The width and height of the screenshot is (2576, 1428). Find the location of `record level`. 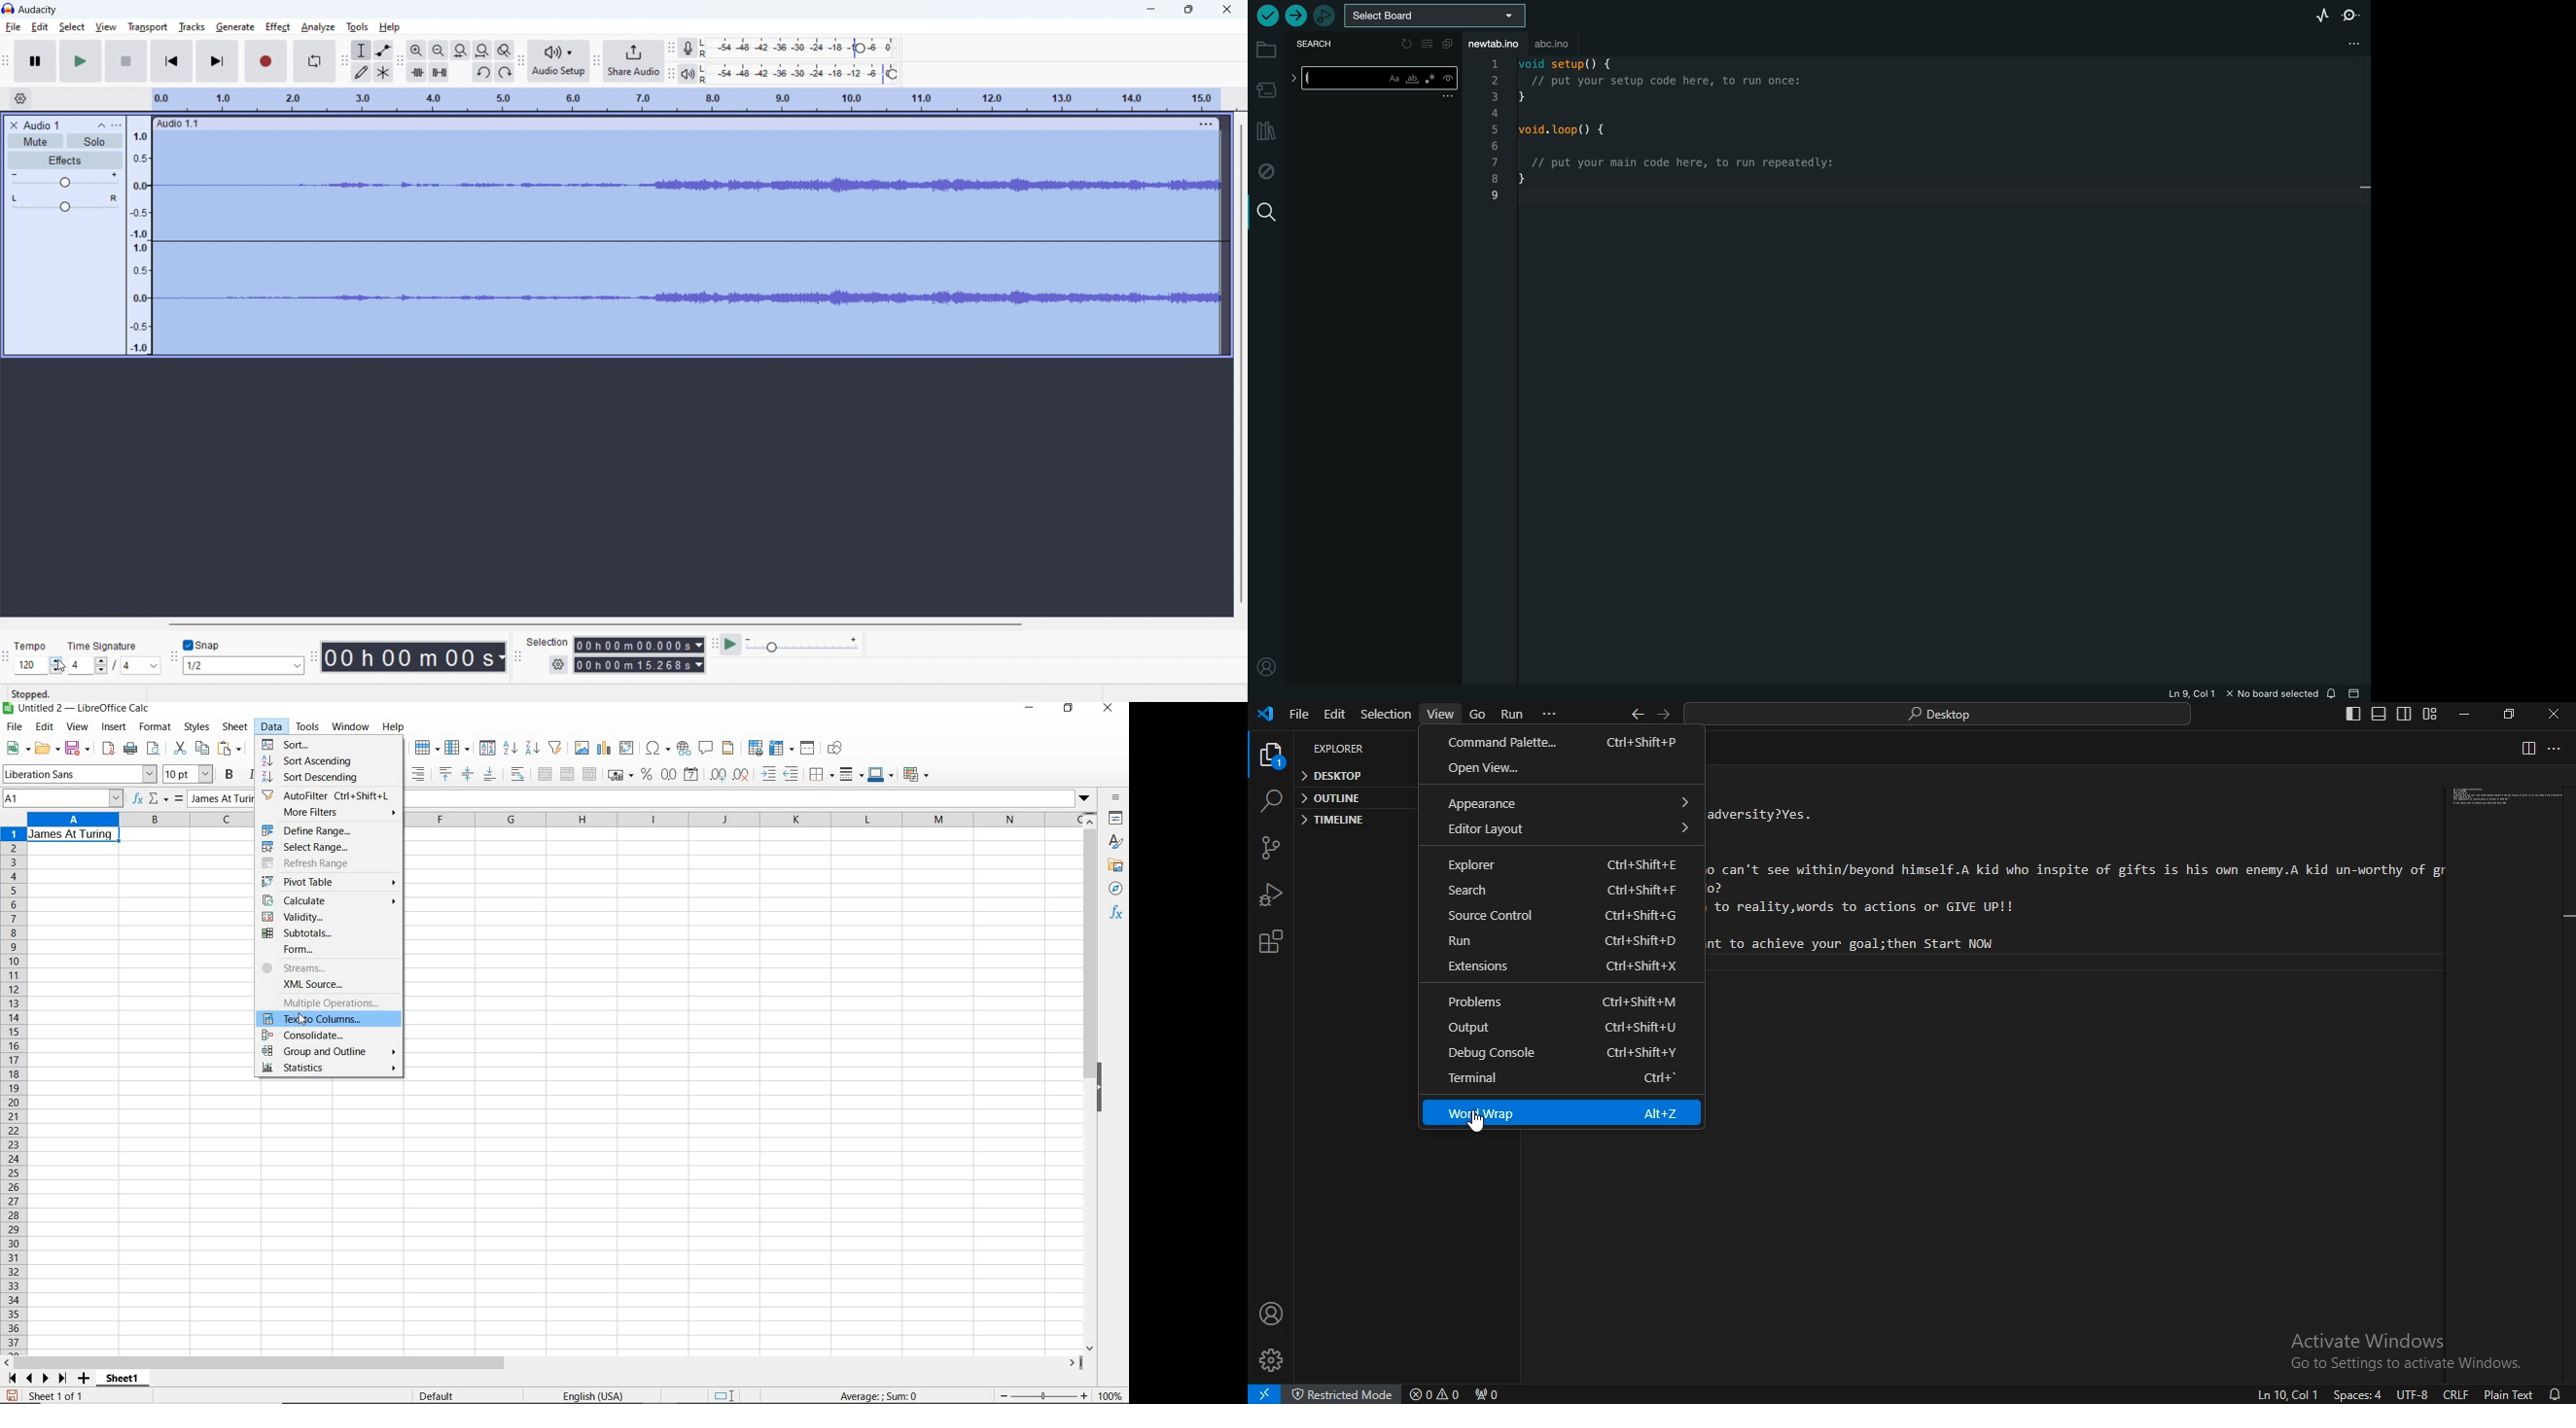

record level is located at coordinates (805, 48).